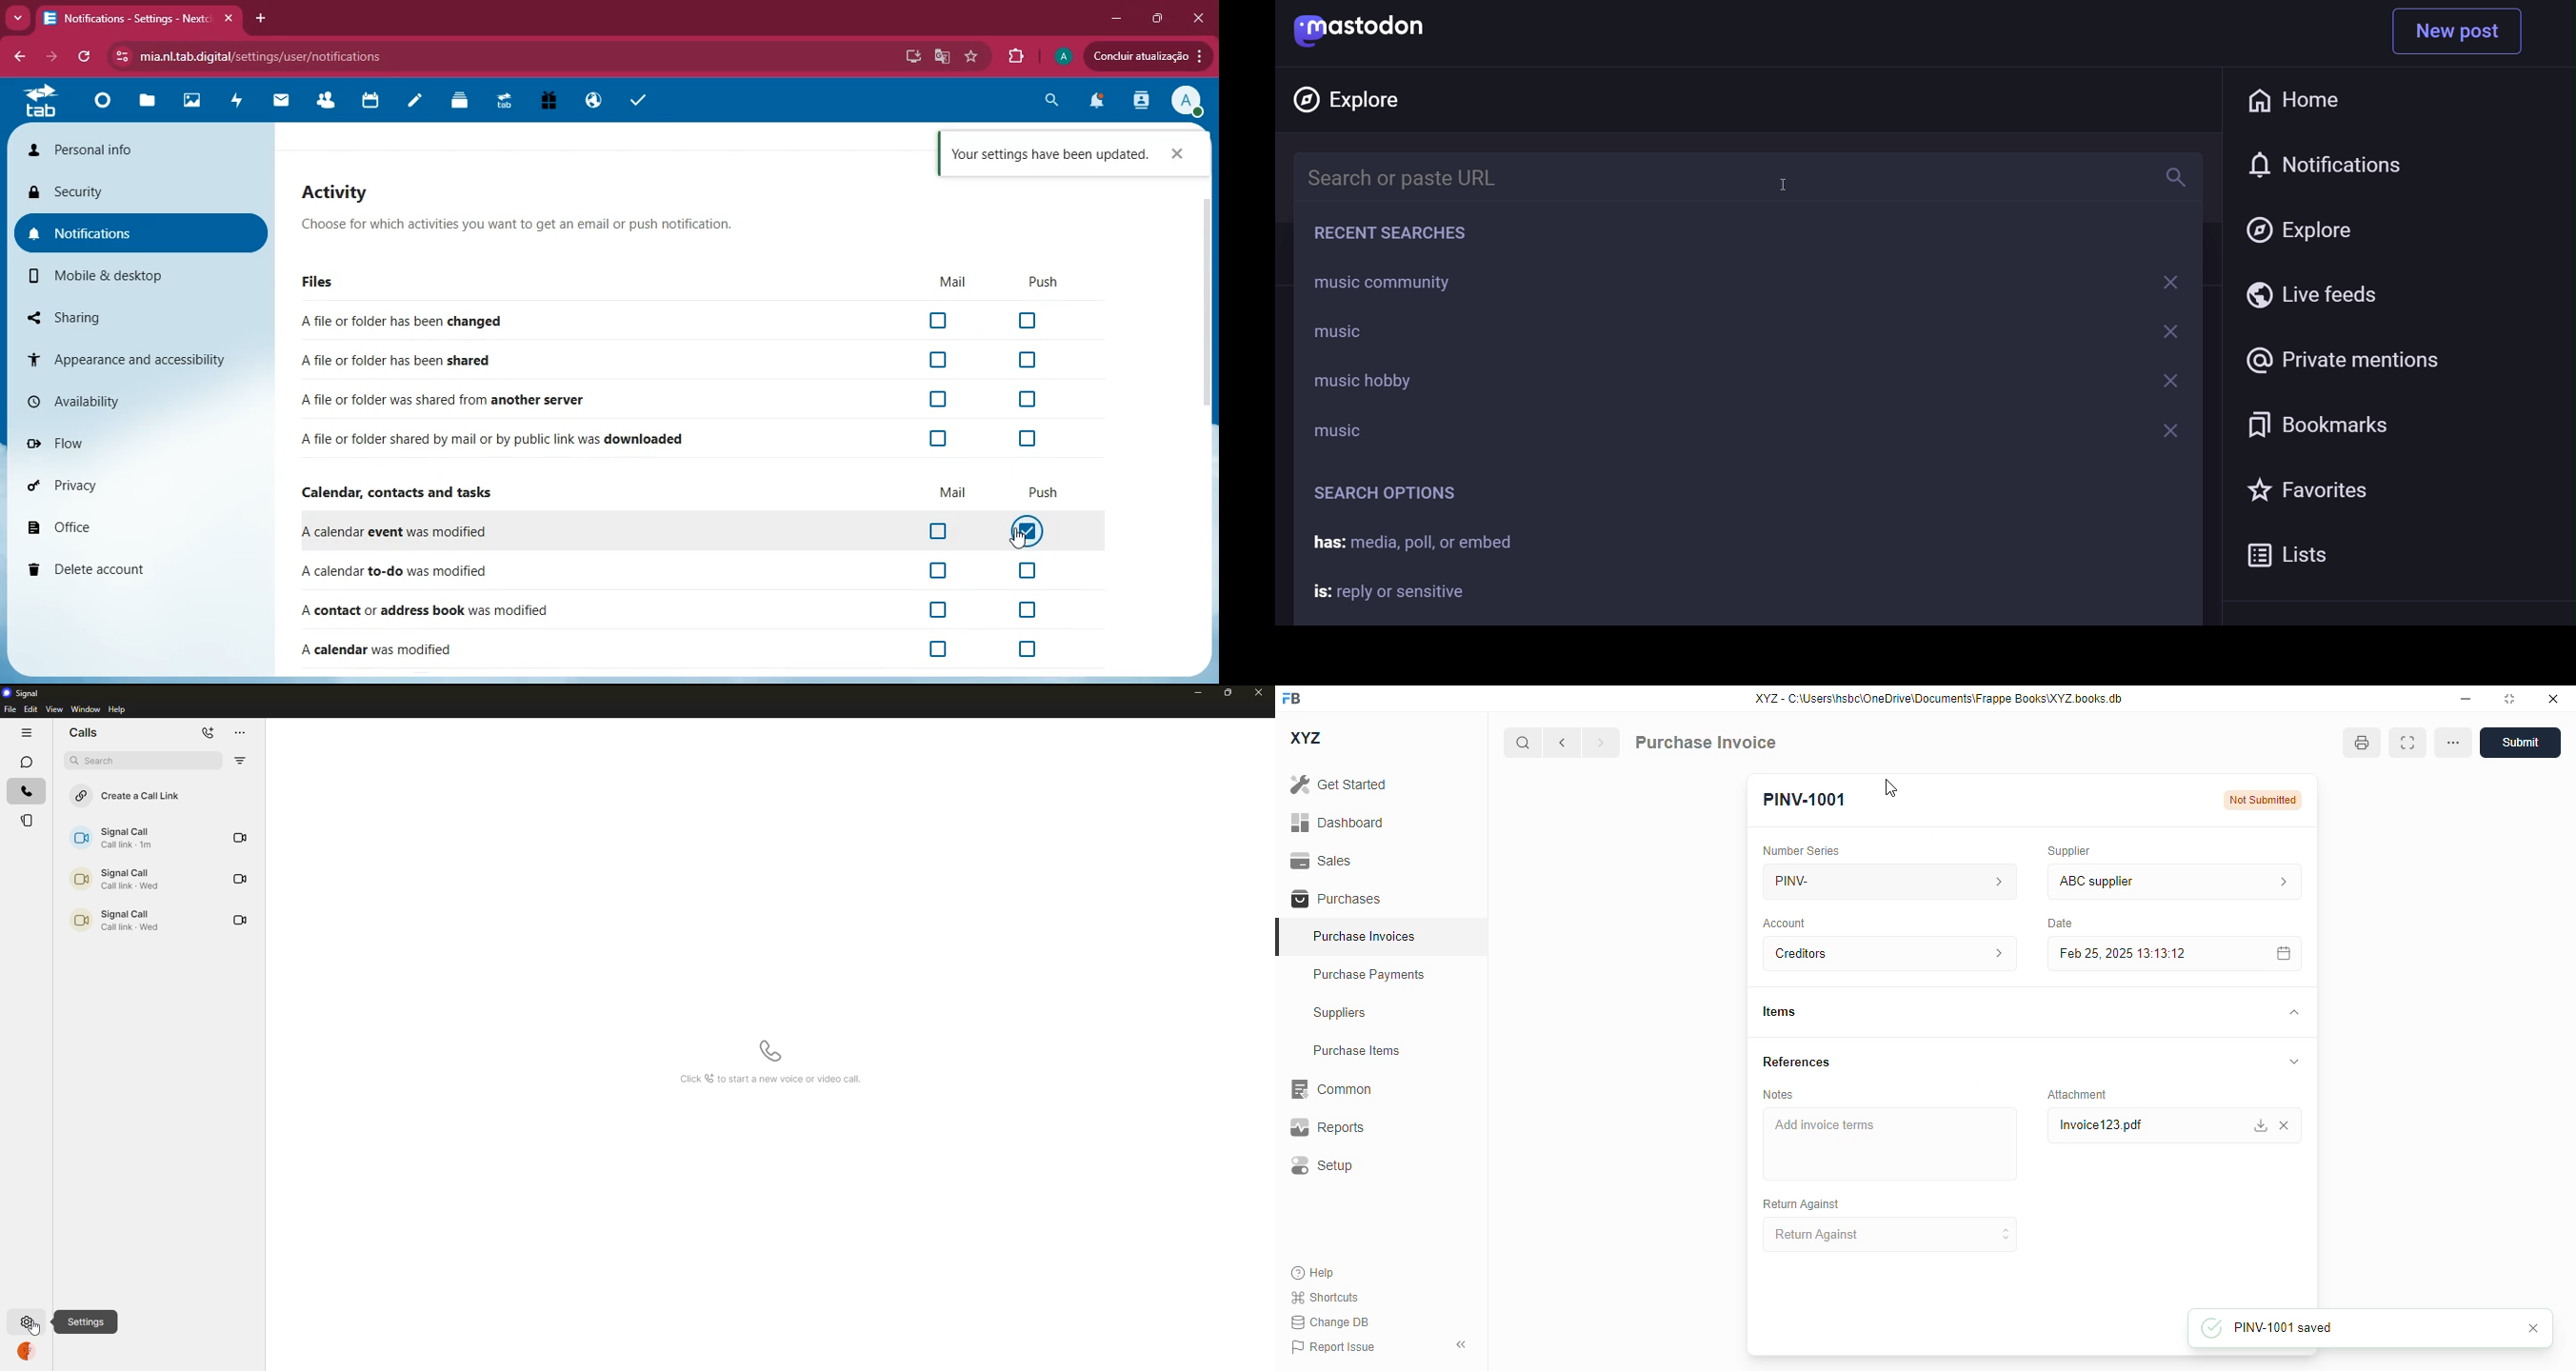 This screenshot has height=1372, width=2576. What do you see at coordinates (1329, 1322) in the screenshot?
I see `change DB` at bounding box center [1329, 1322].